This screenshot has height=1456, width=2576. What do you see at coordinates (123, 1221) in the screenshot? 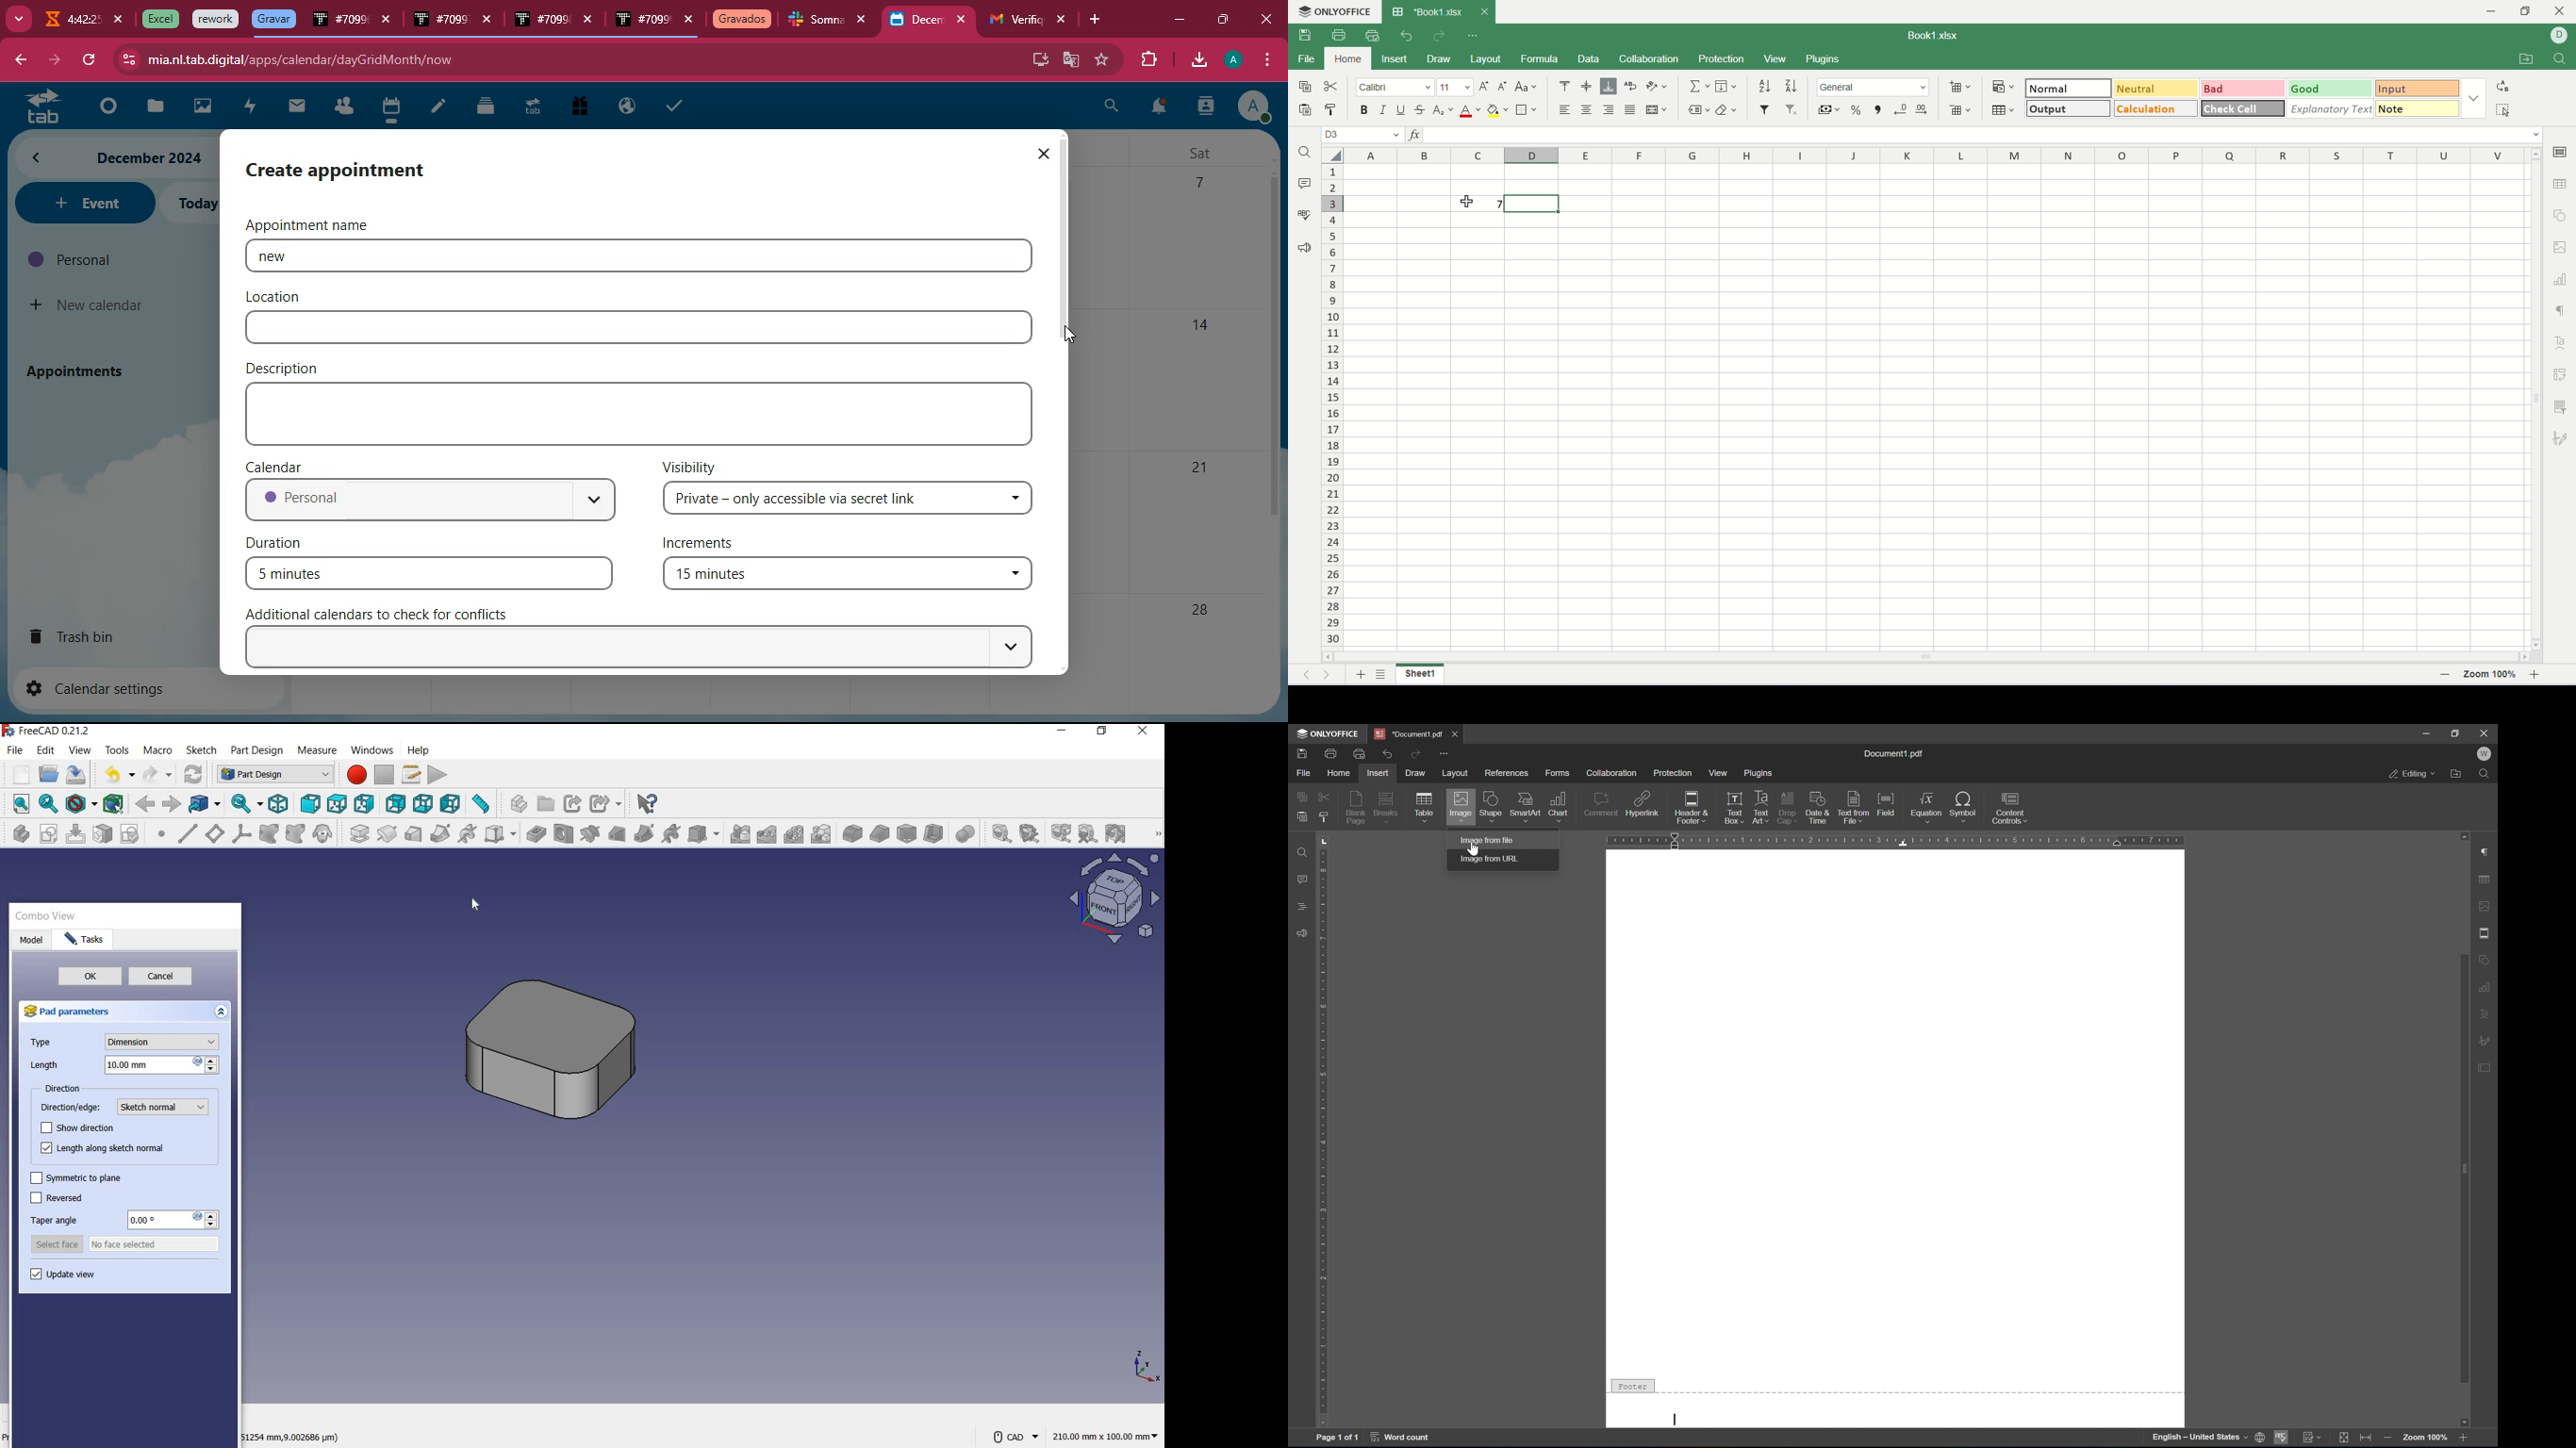
I see `taper angle` at bounding box center [123, 1221].